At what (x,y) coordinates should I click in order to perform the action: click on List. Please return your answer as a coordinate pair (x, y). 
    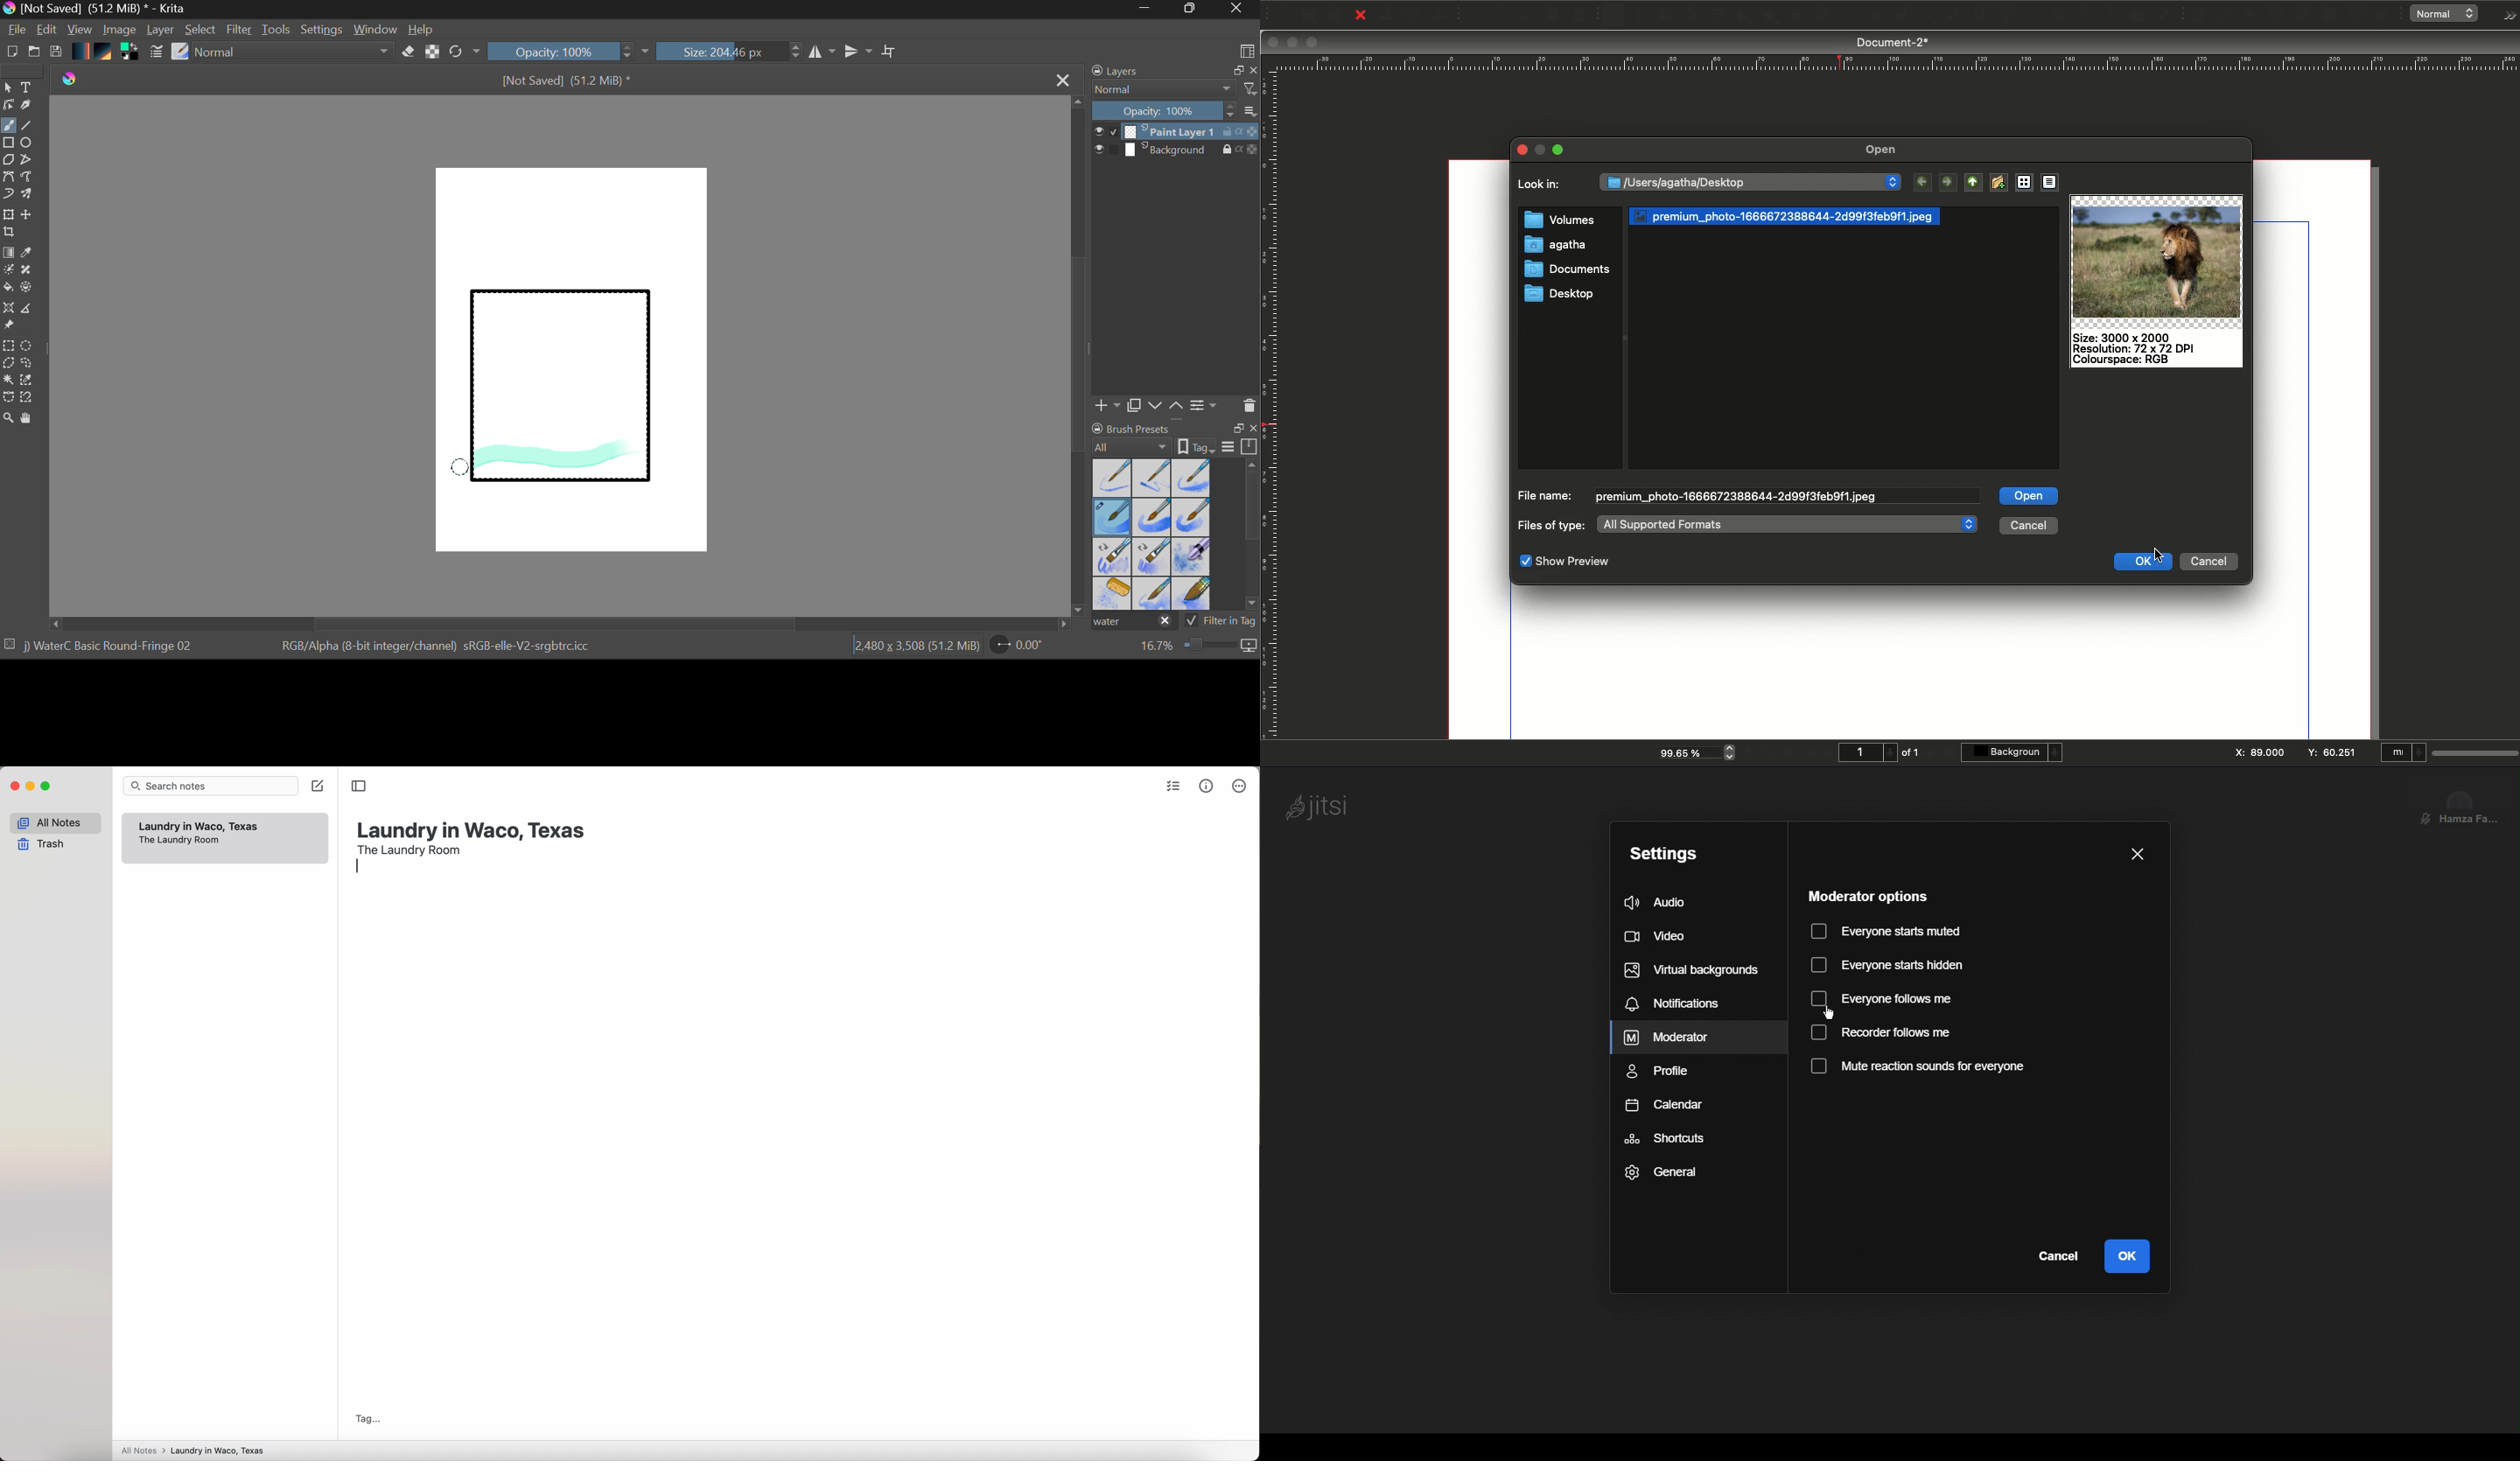
    Looking at the image, I should click on (2053, 182).